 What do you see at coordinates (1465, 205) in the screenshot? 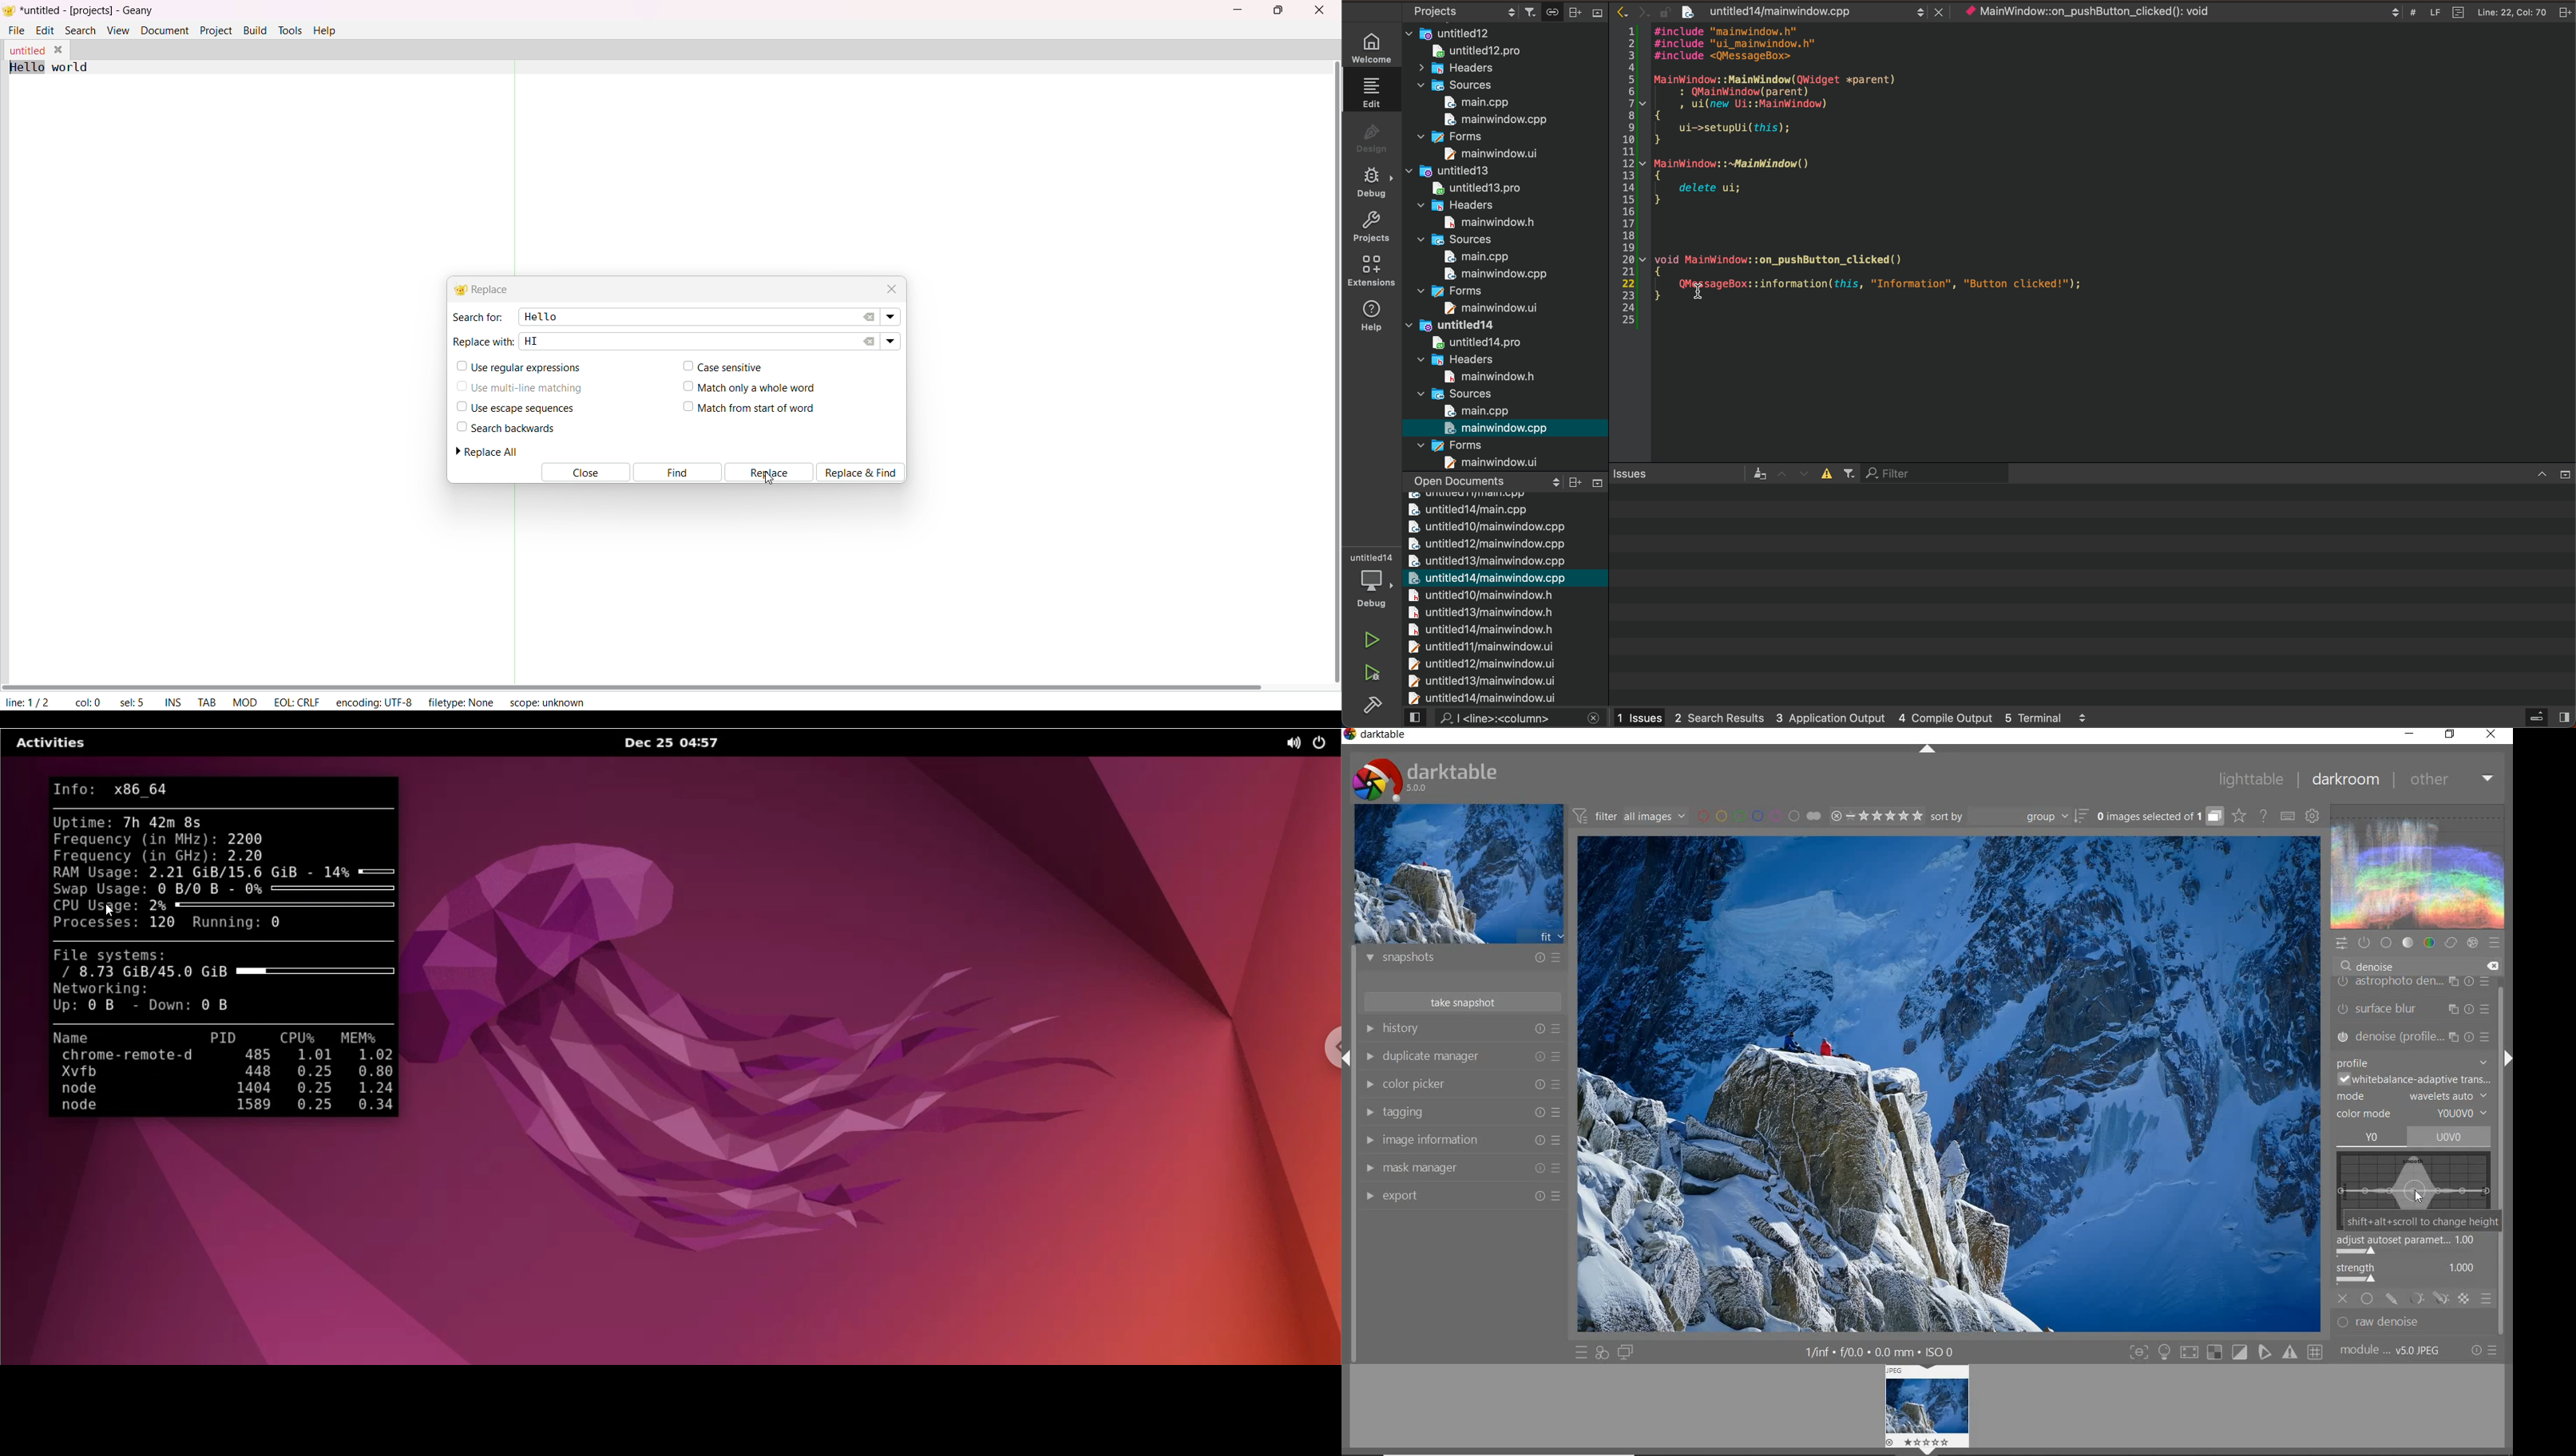
I see `headers` at bounding box center [1465, 205].